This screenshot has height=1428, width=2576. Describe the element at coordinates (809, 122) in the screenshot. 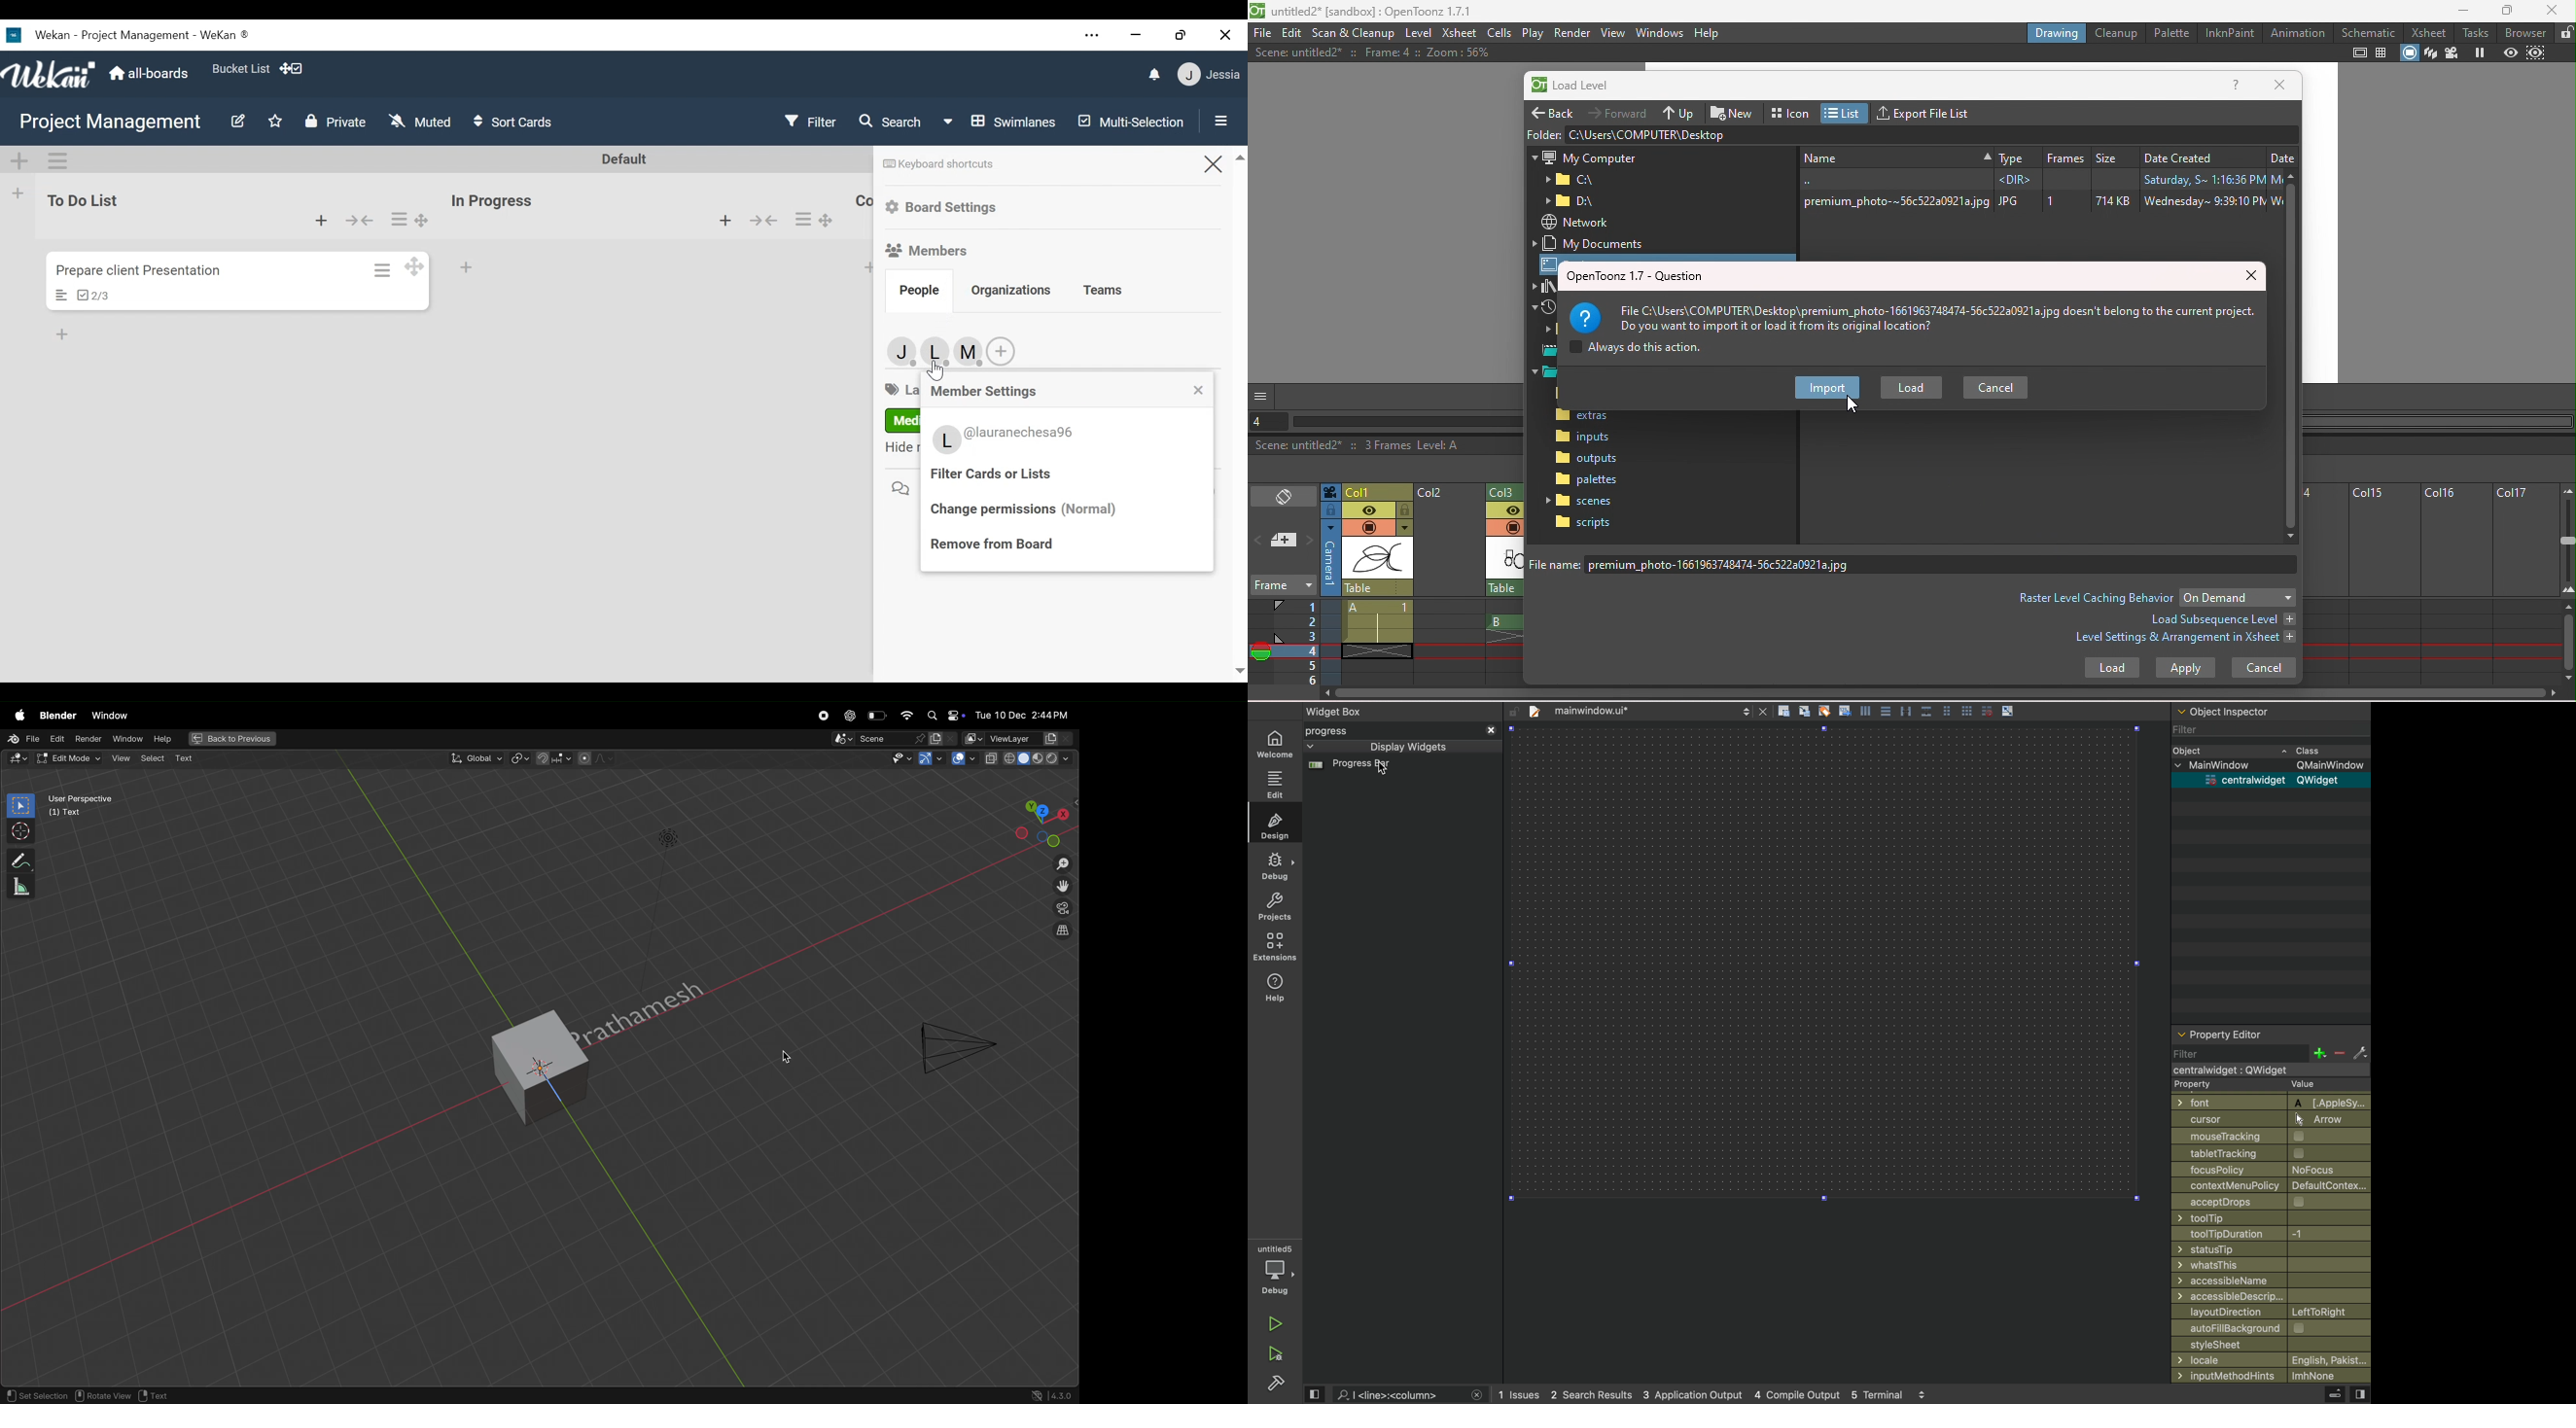

I see `Filter` at that location.